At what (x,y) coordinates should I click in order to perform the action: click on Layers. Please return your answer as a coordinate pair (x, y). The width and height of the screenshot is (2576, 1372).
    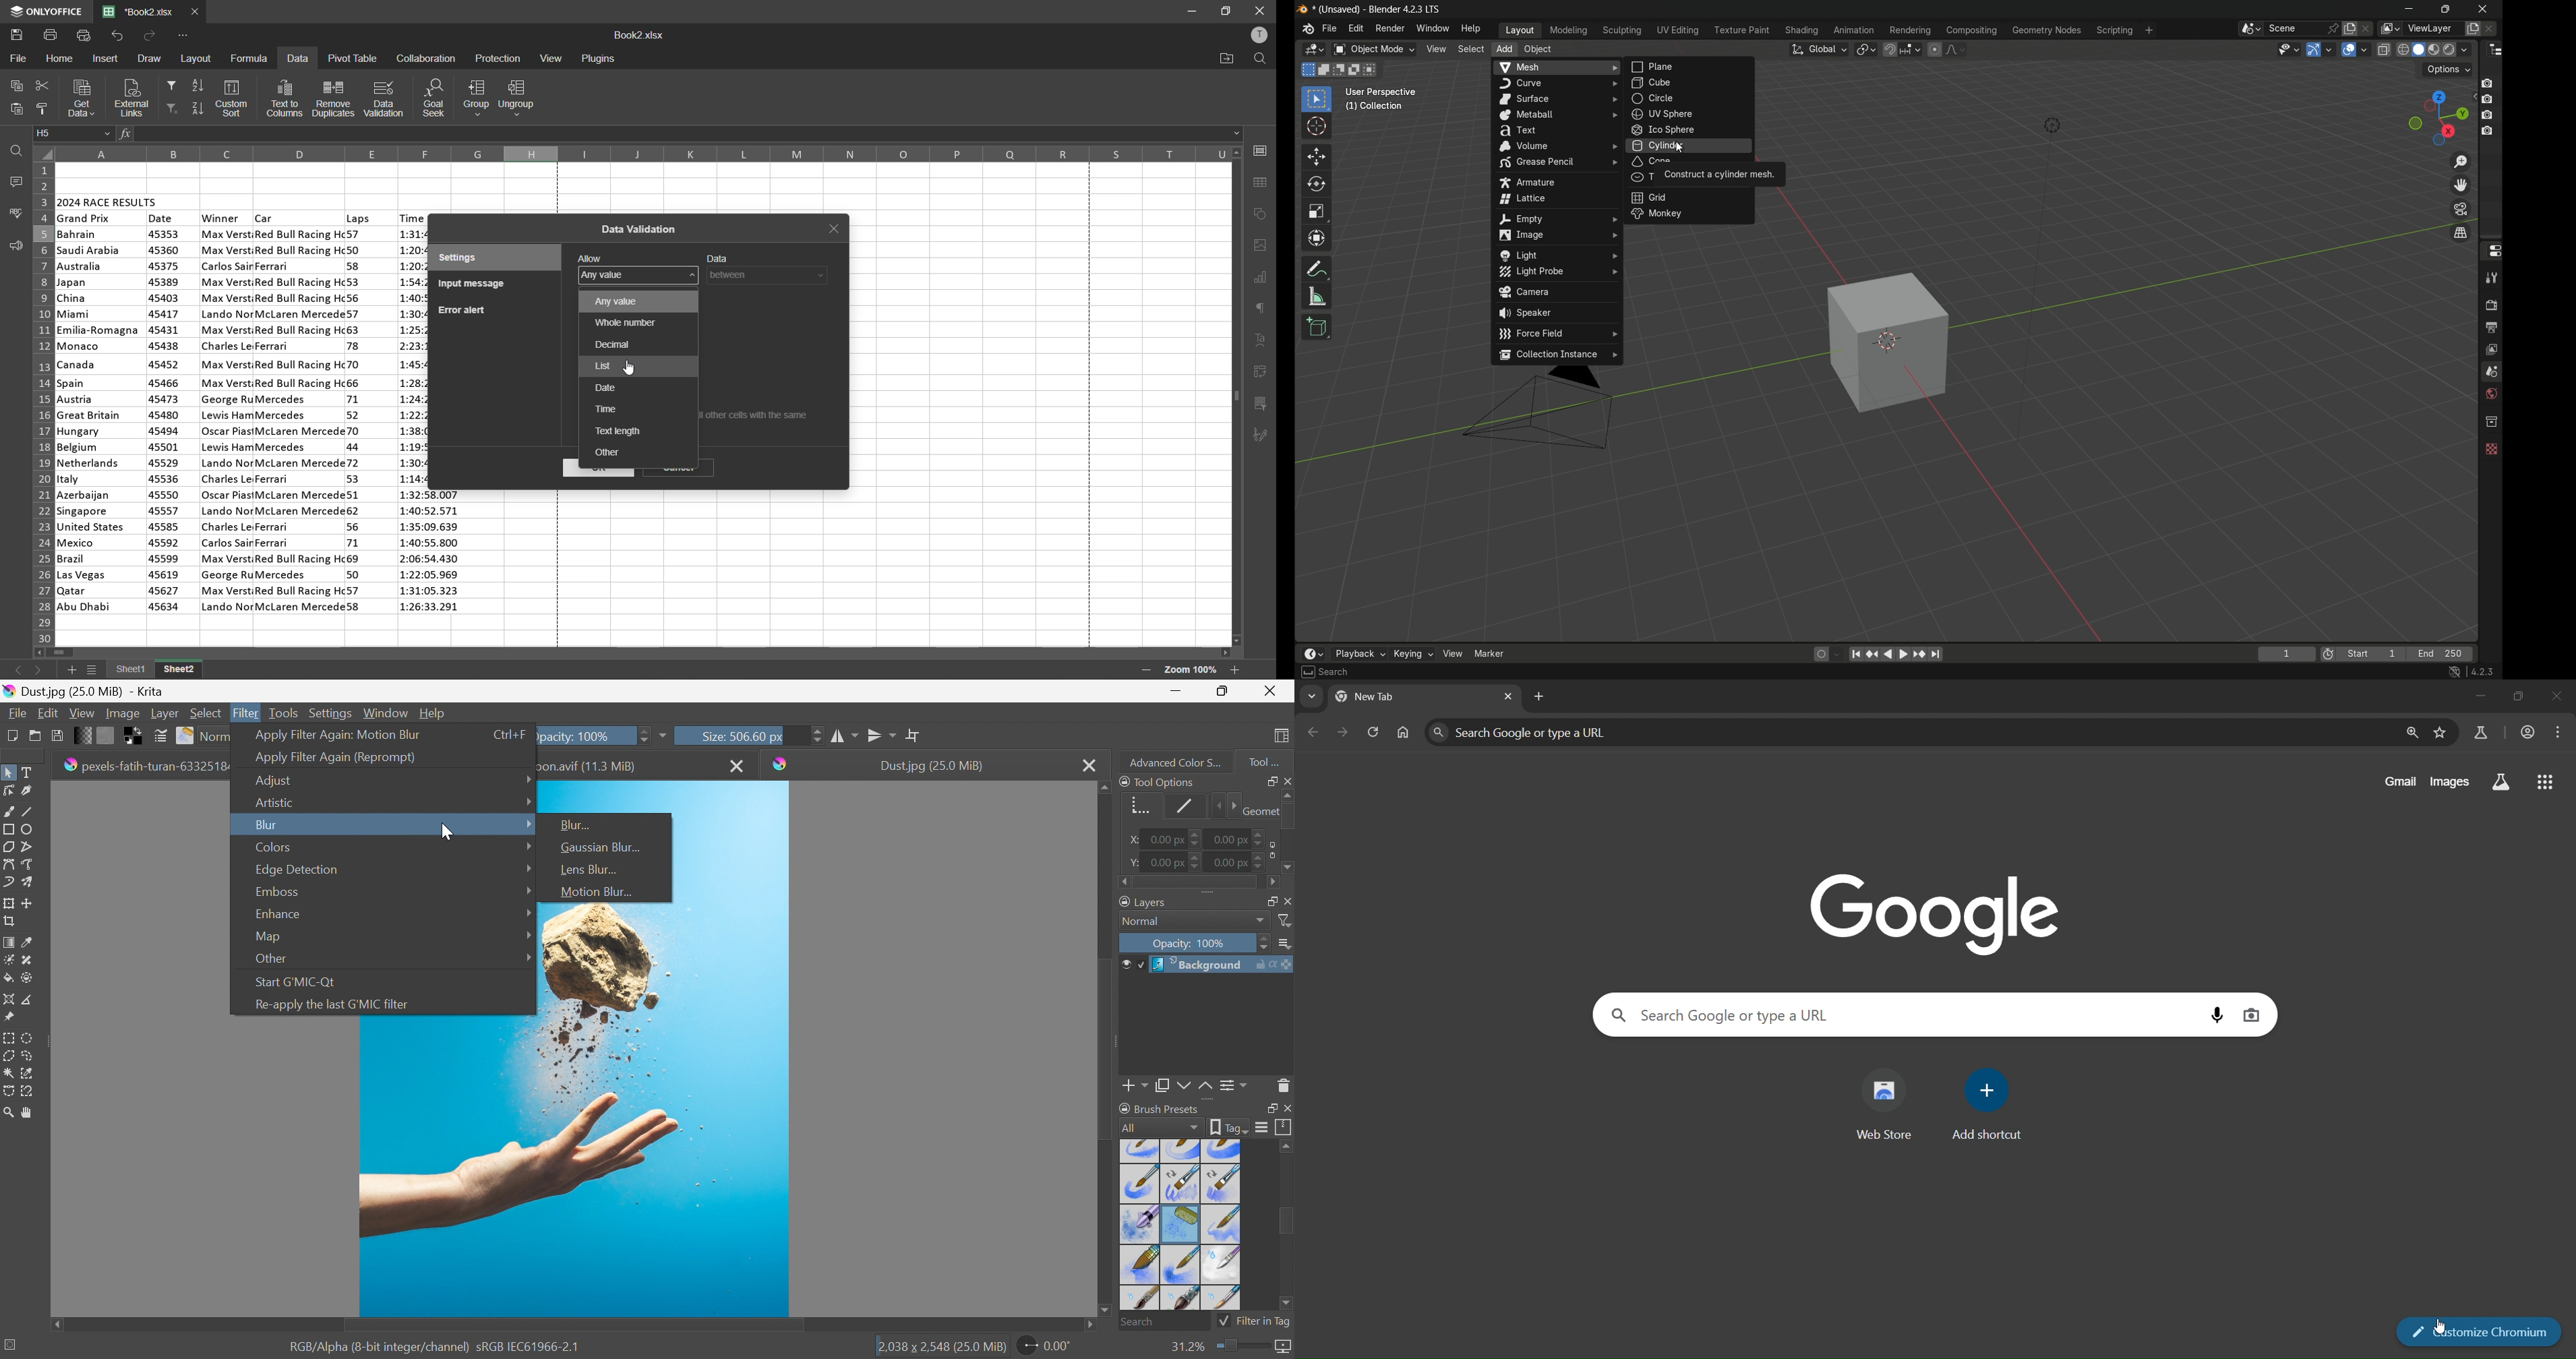
    Looking at the image, I should click on (1145, 901).